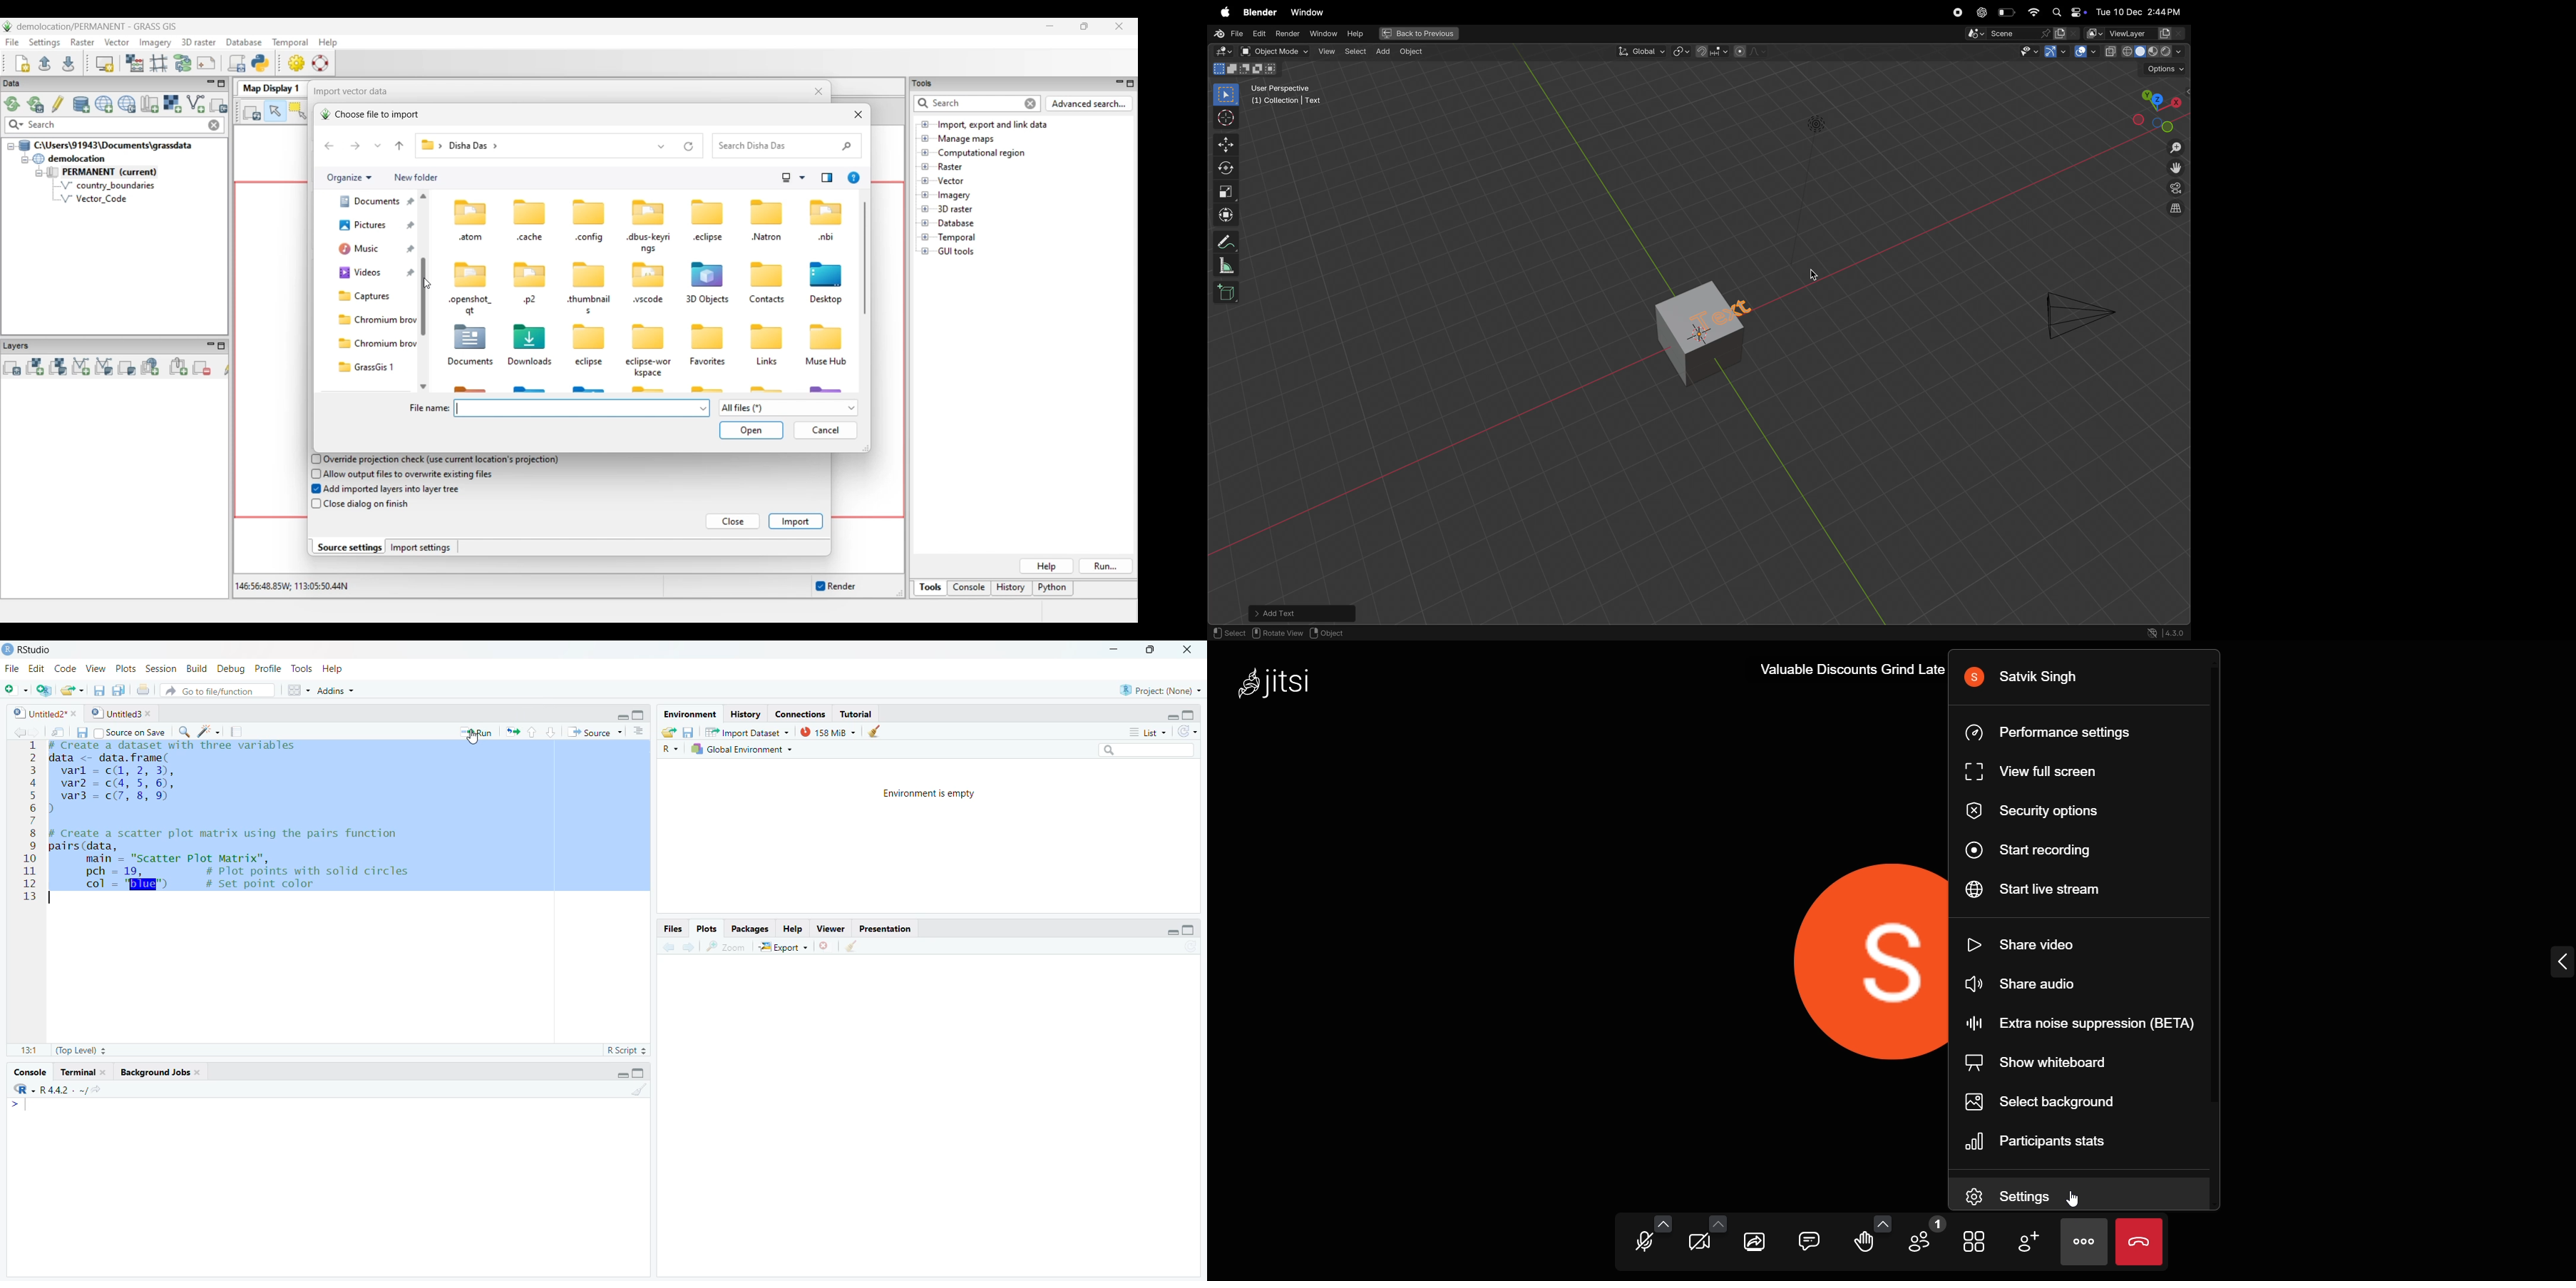 The width and height of the screenshot is (2576, 1288). I want to click on Plots, so click(709, 928).